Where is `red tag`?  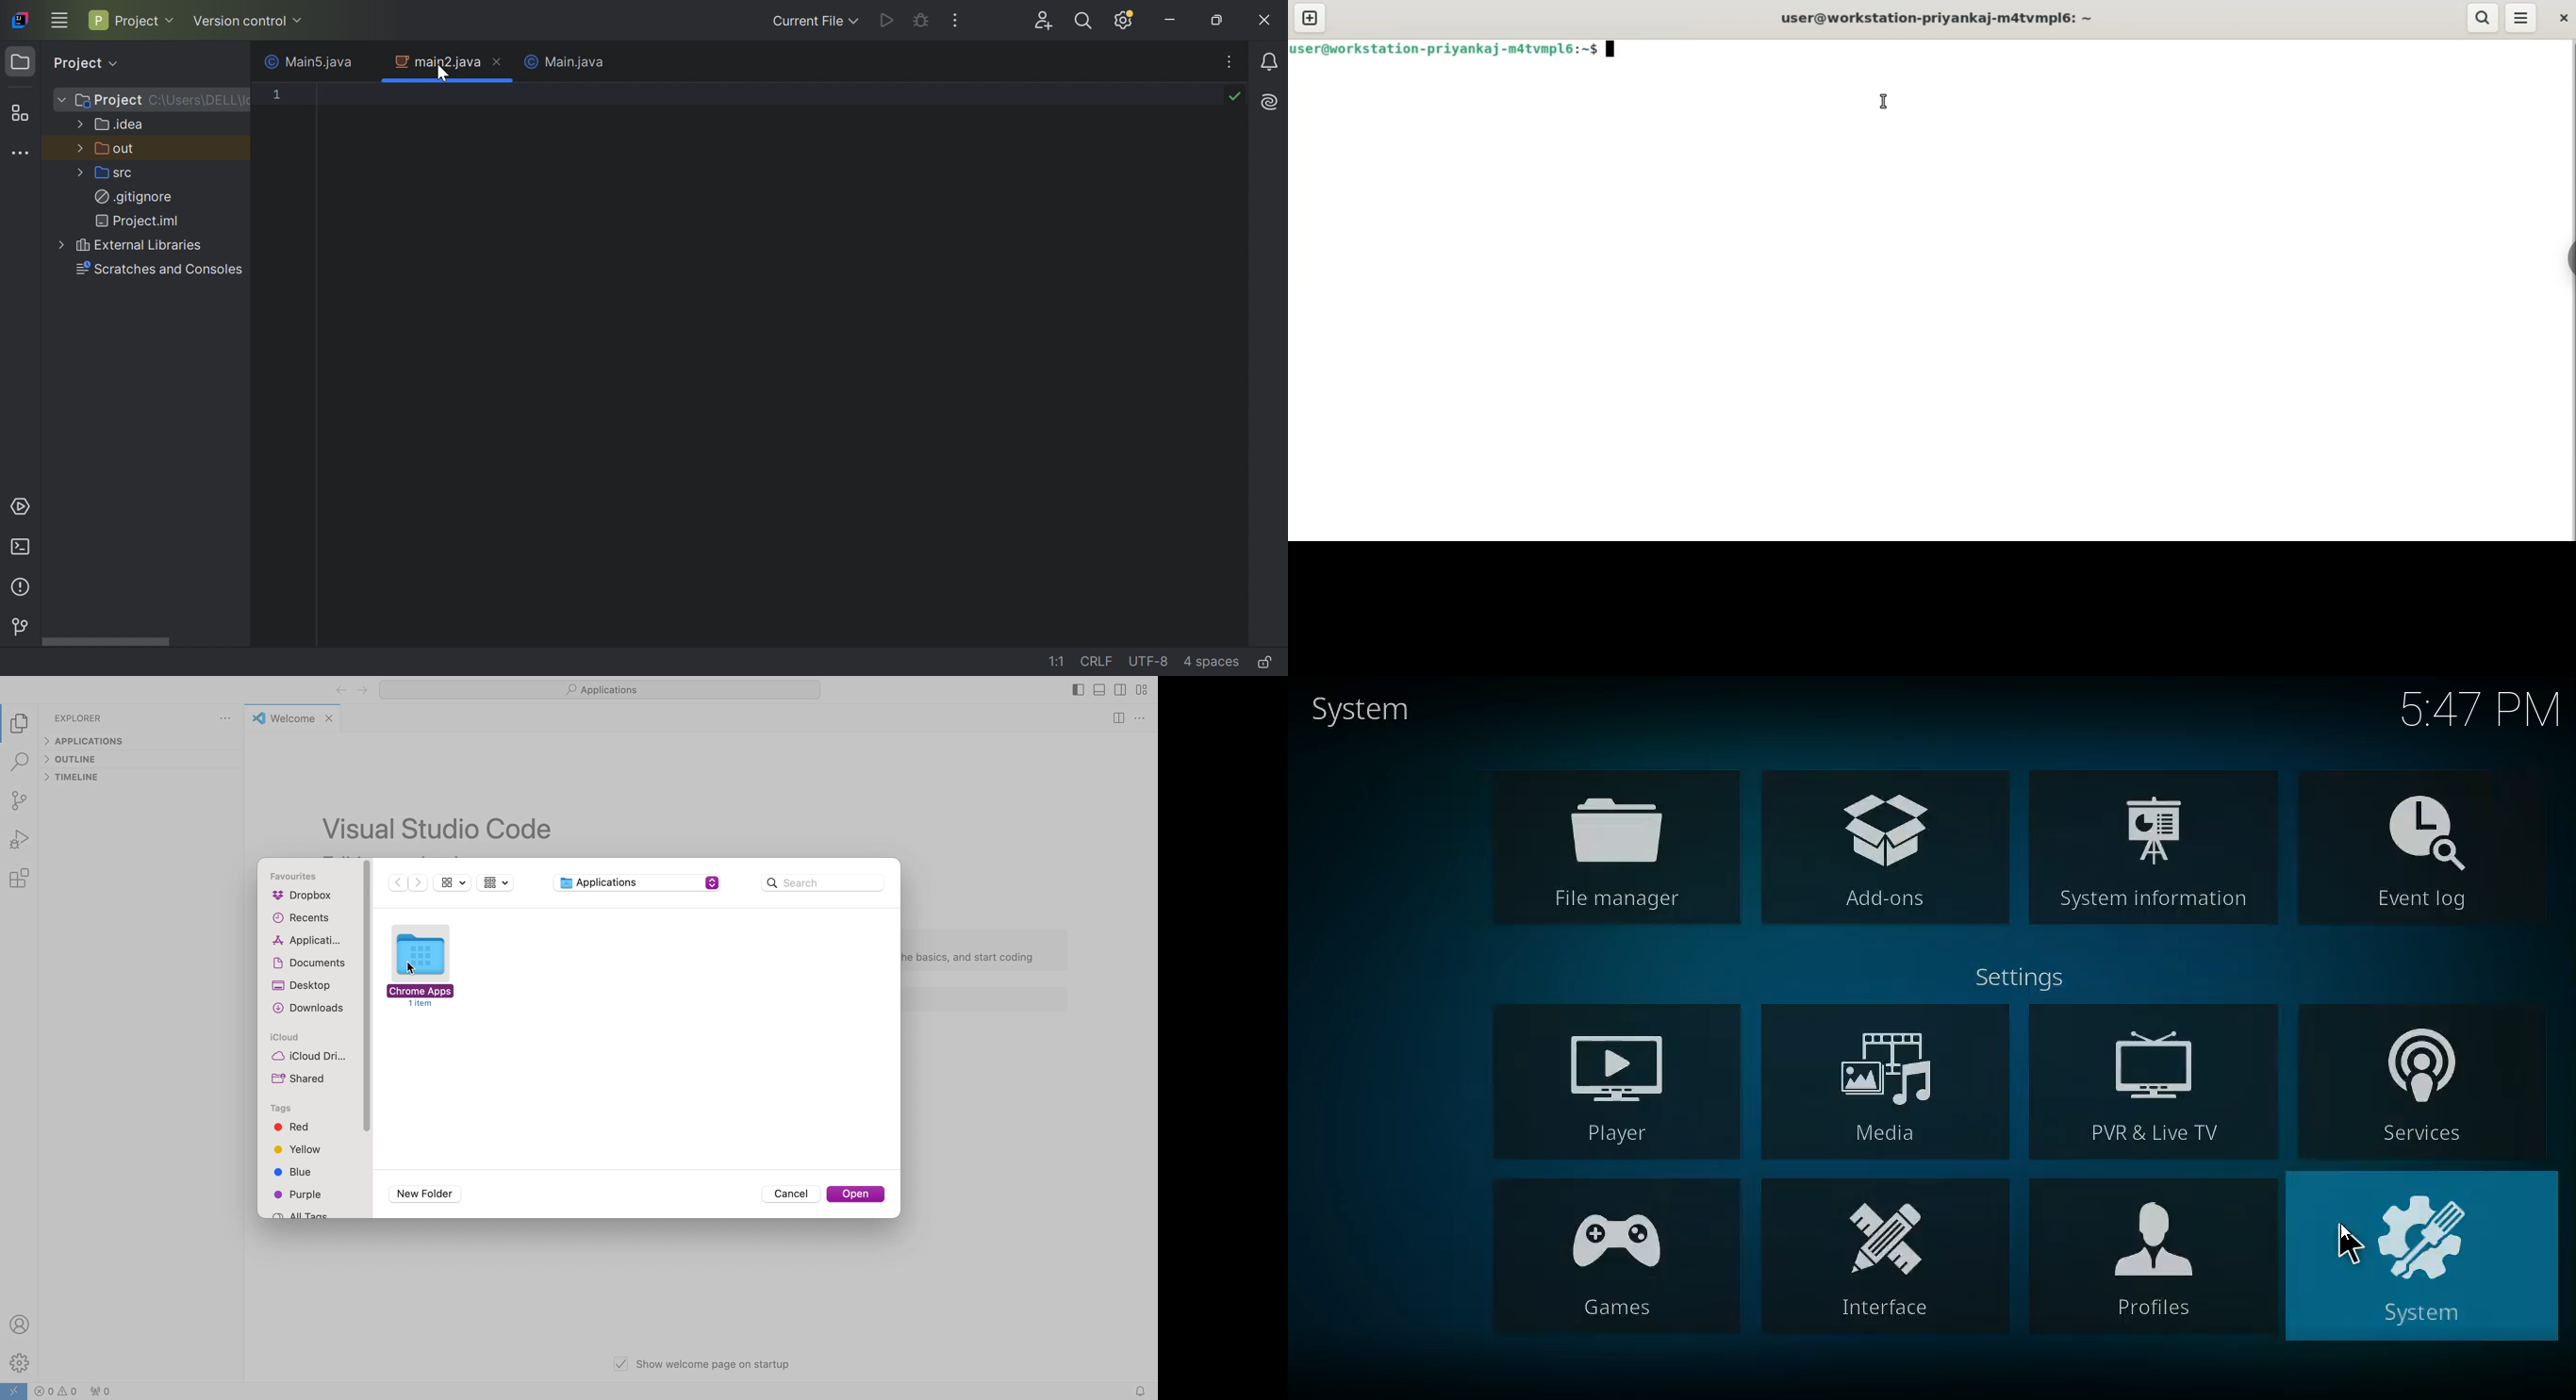 red tag is located at coordinates (292, 1127).